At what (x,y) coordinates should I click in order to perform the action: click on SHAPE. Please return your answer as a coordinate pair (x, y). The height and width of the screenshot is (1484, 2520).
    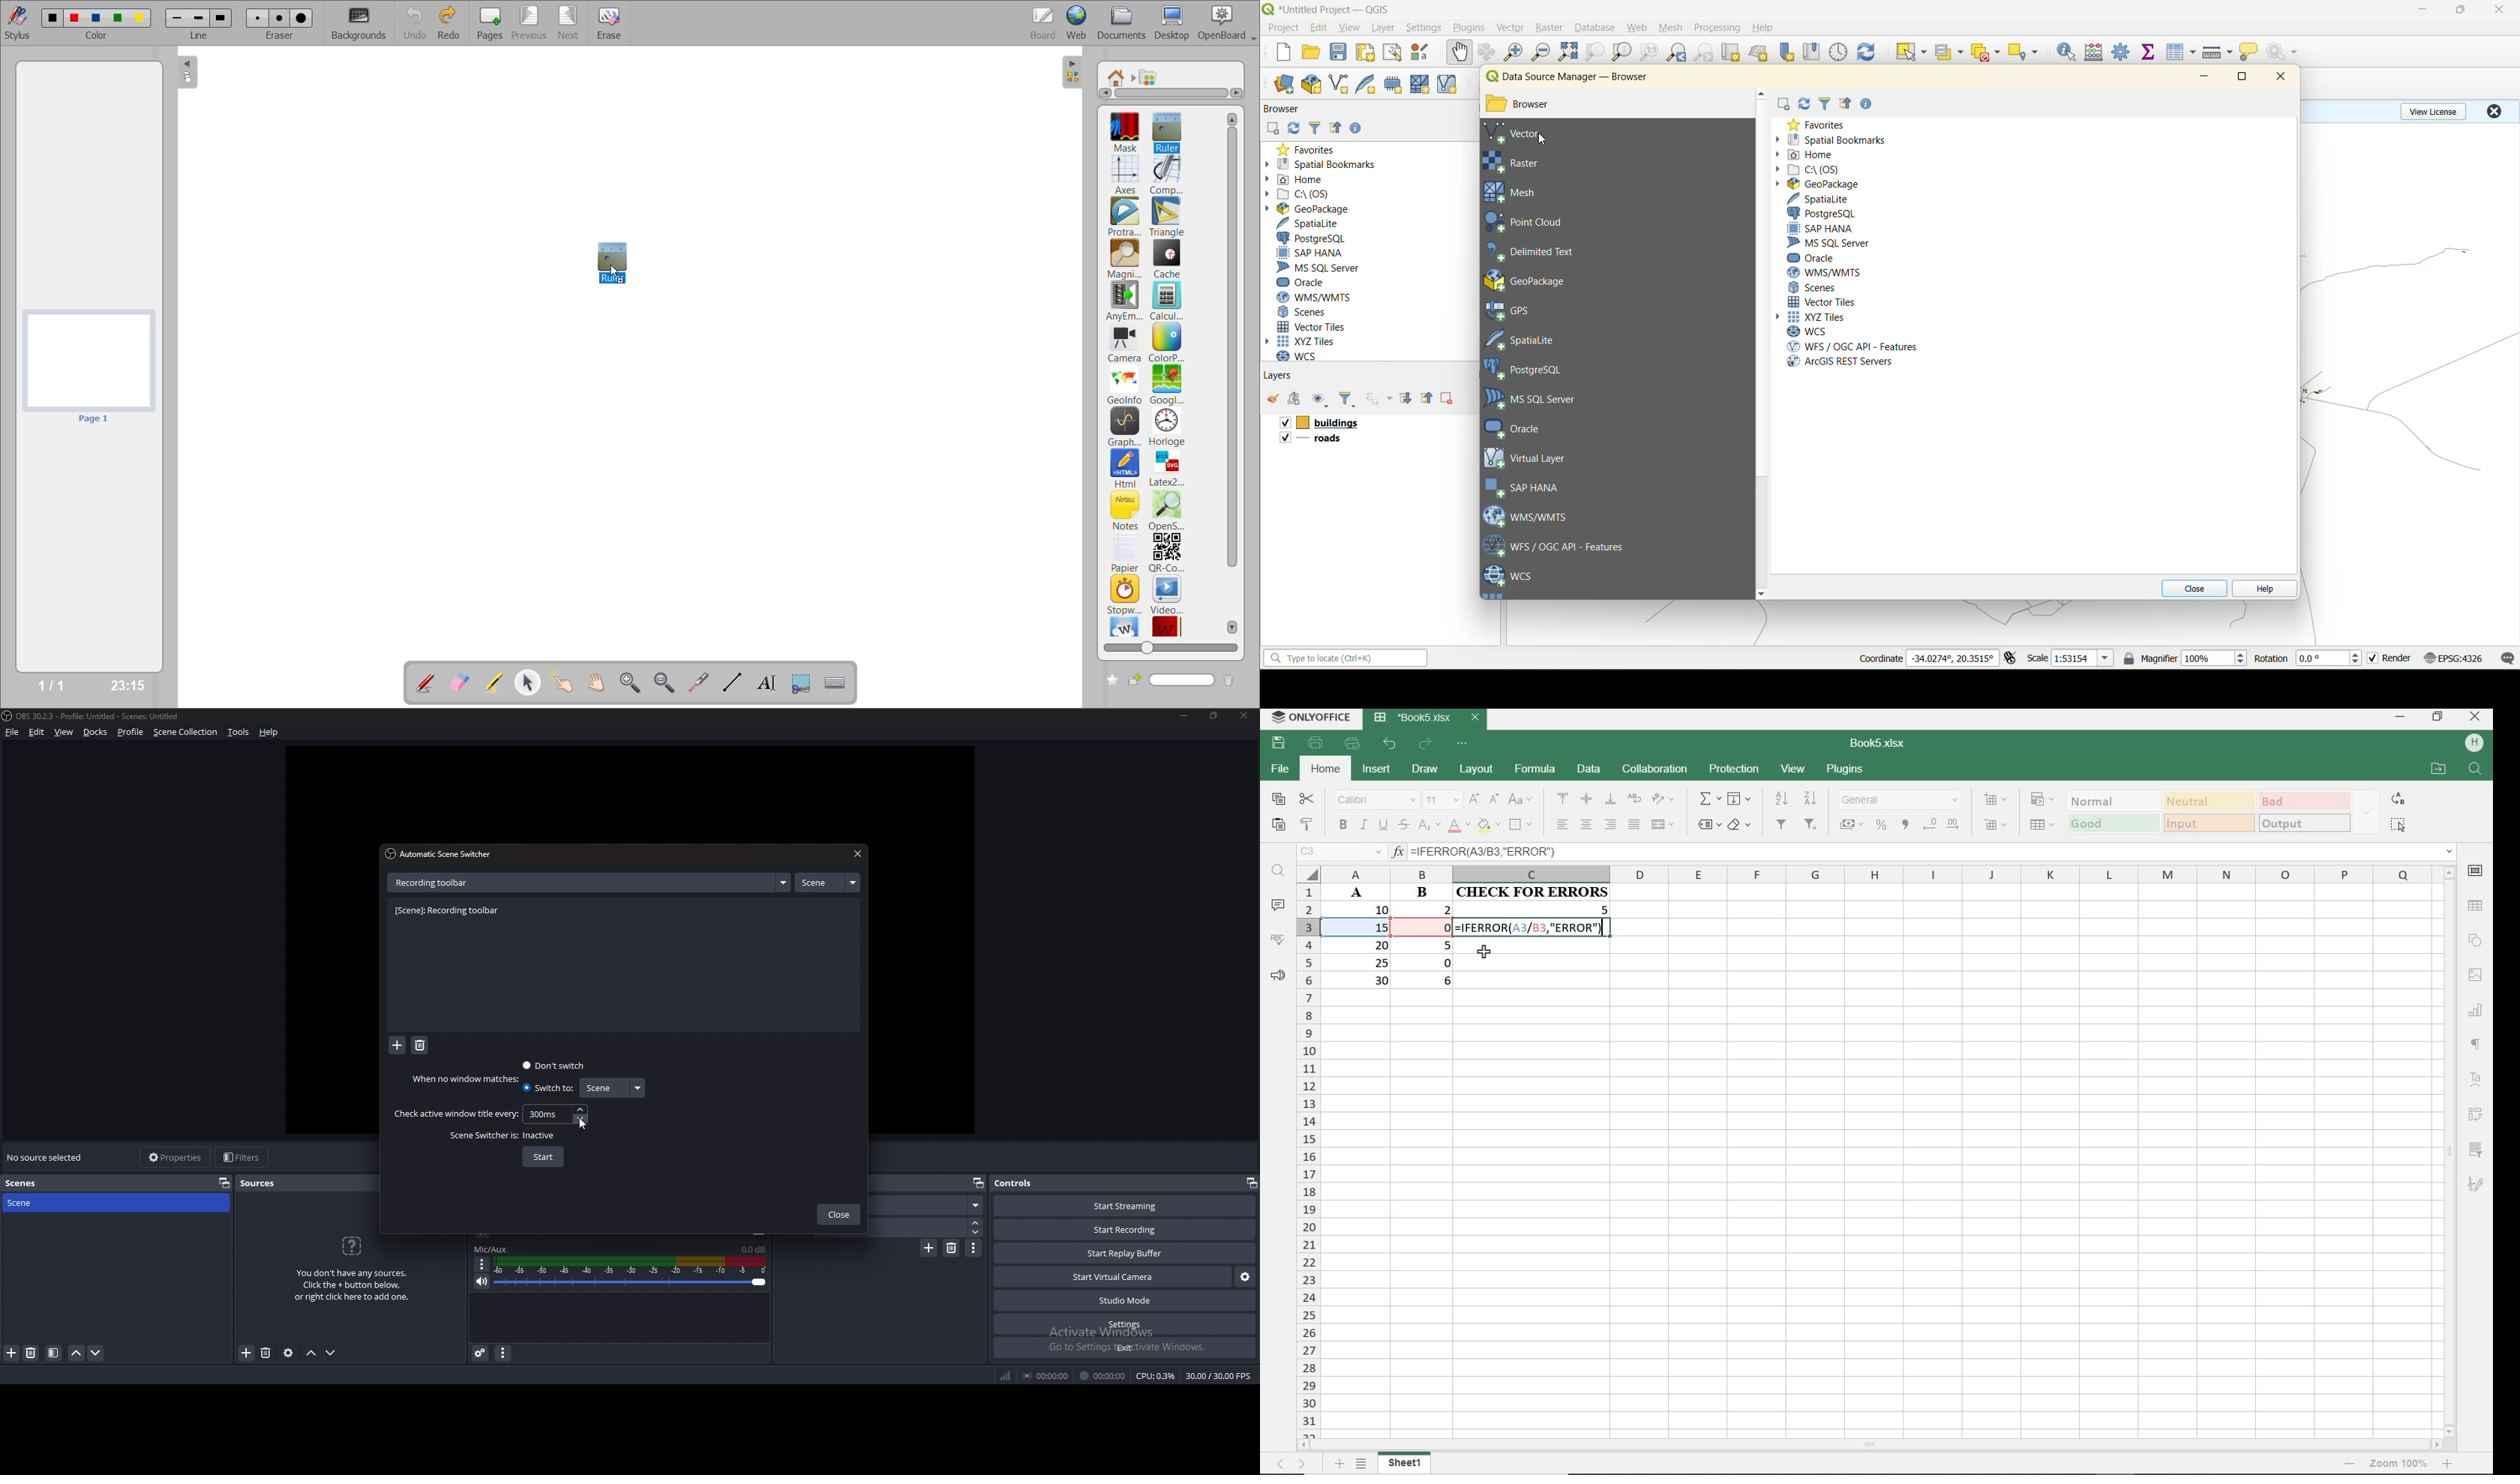
    Looking at the image, I should click on (2474, 939).